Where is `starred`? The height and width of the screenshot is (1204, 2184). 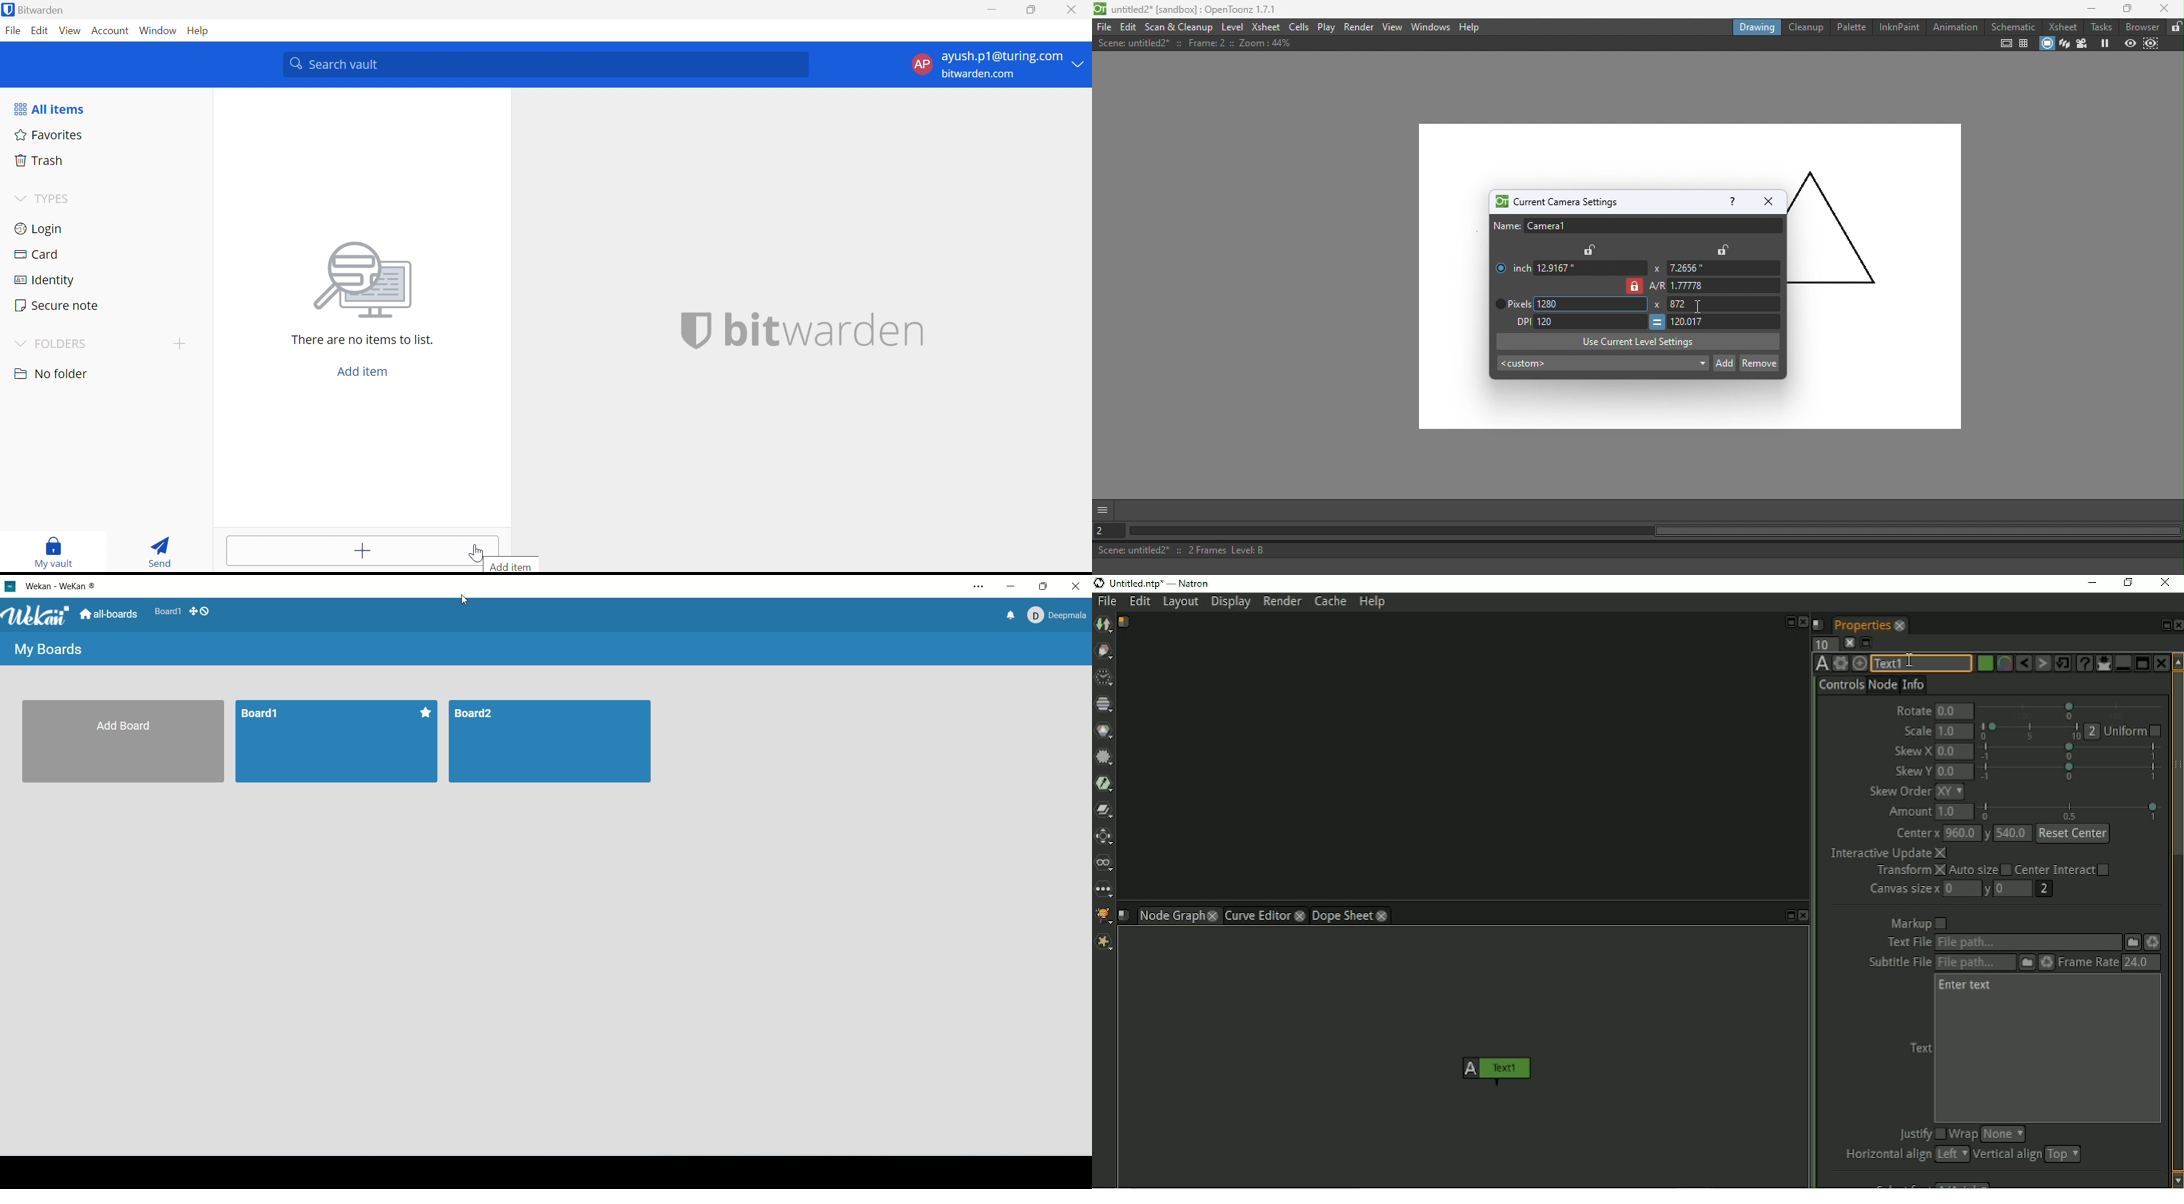
starred is located at coordinates (425, 711).